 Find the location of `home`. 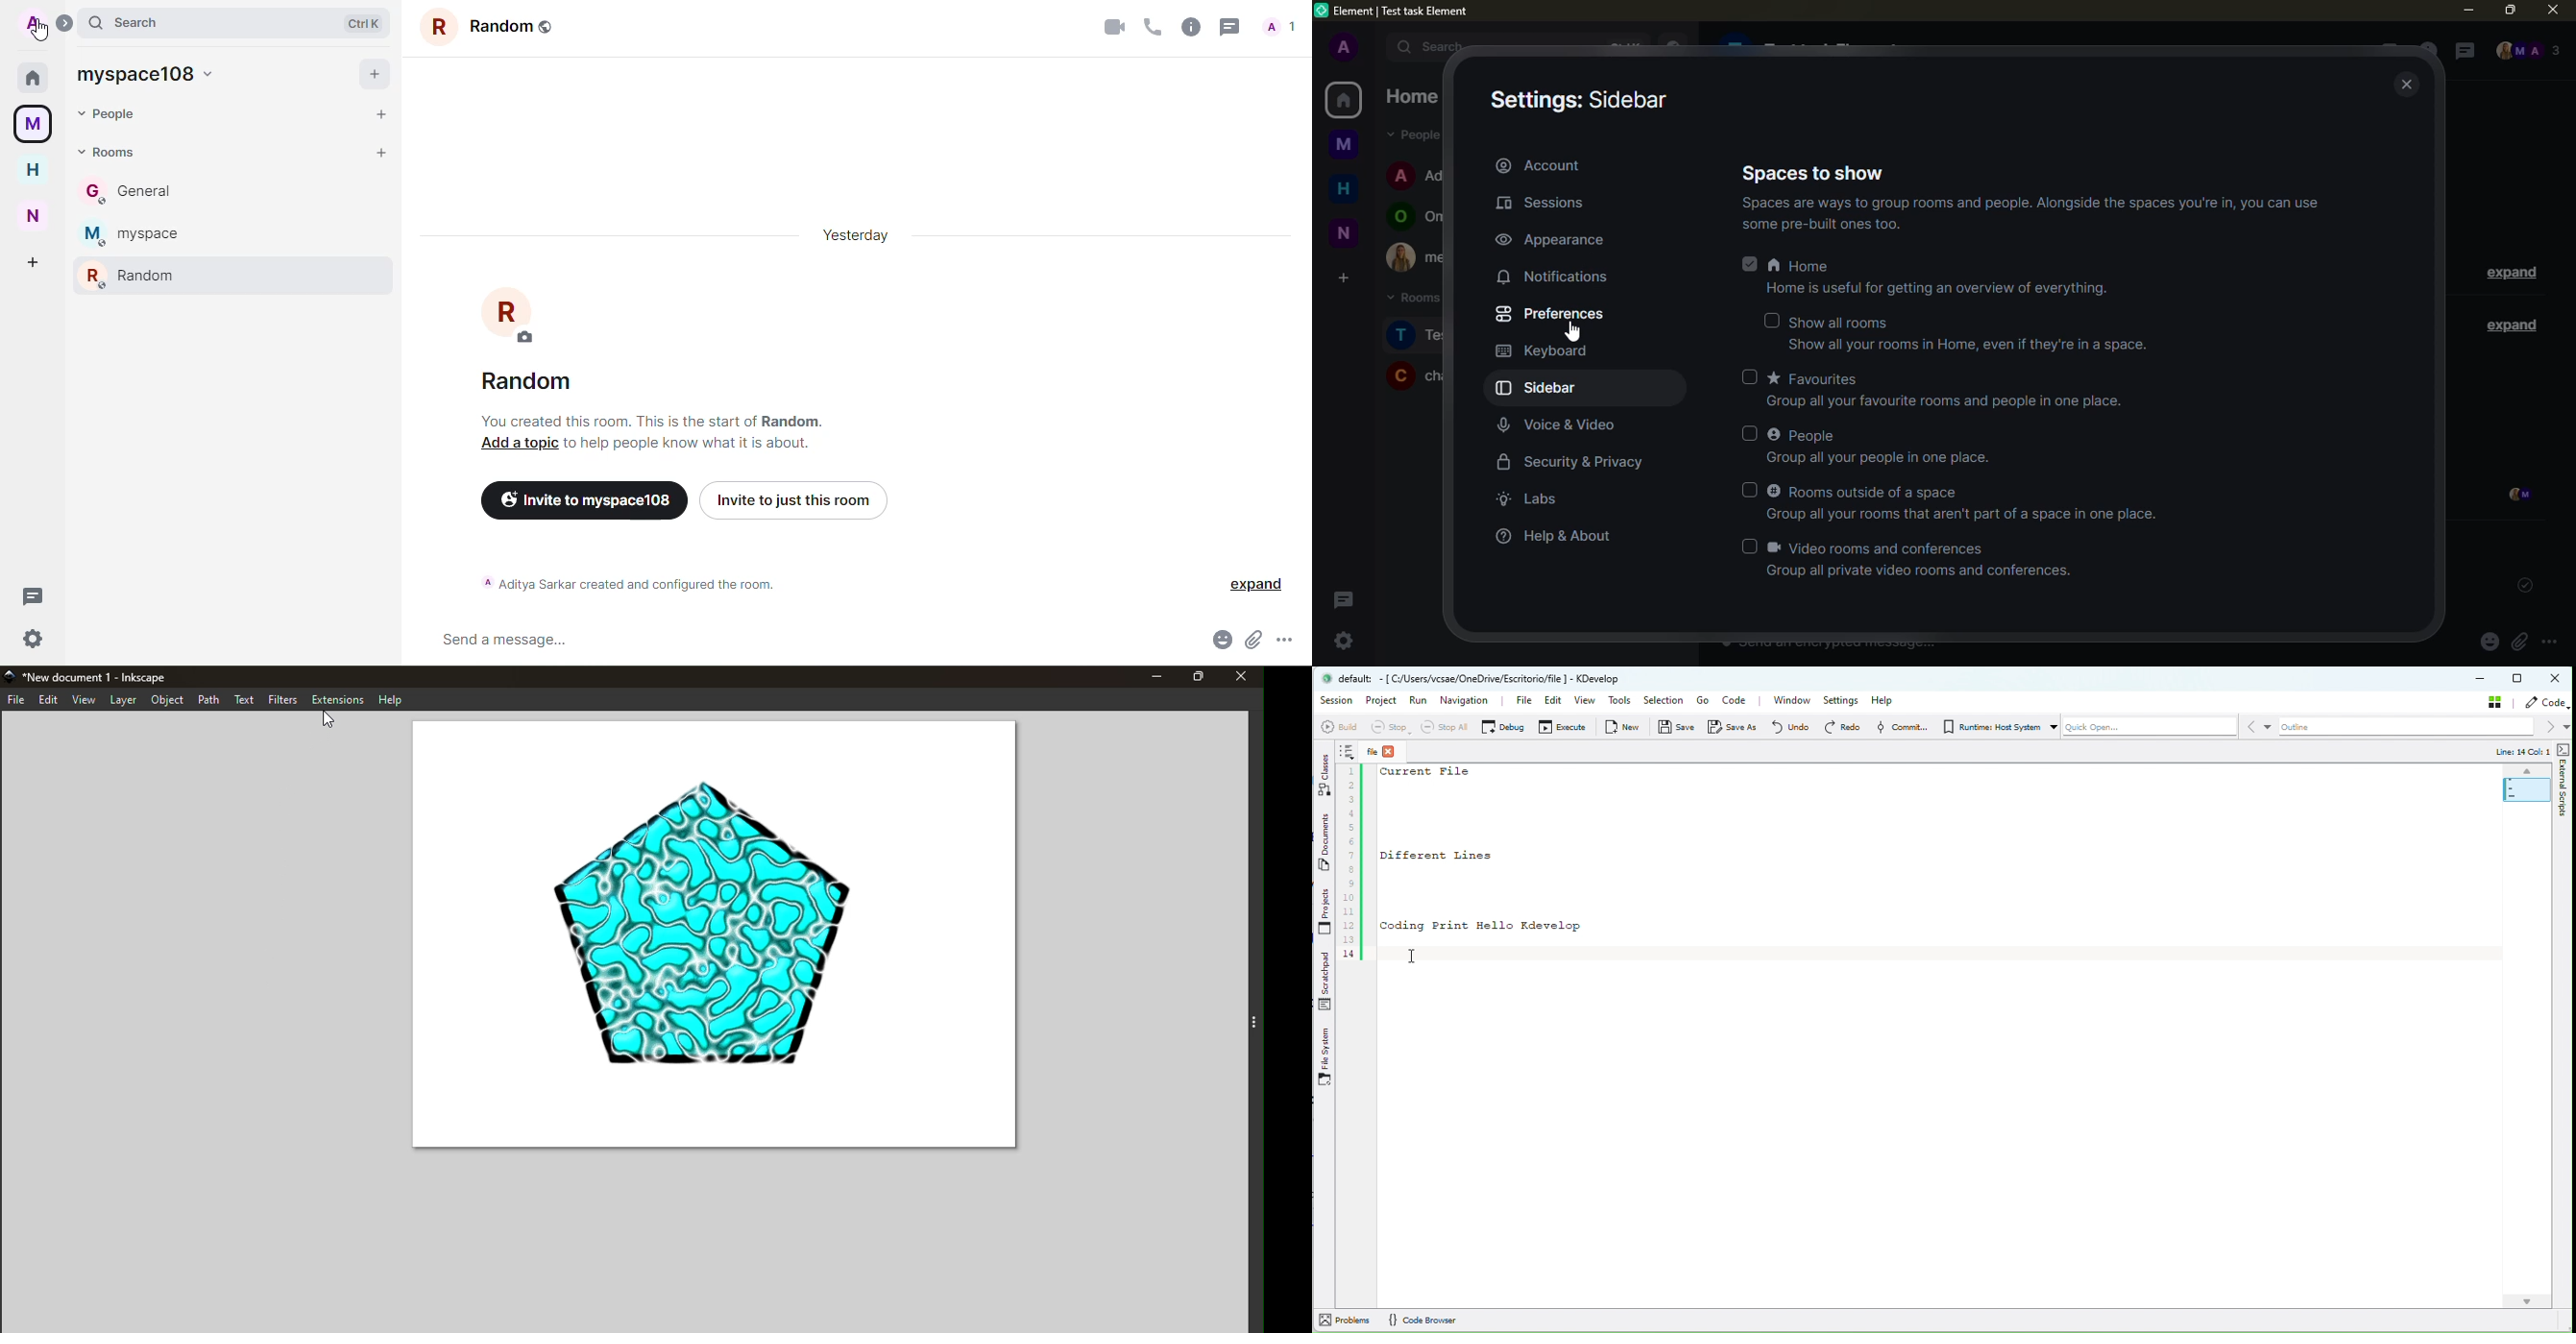

home is located at coordinates (1799, 267).